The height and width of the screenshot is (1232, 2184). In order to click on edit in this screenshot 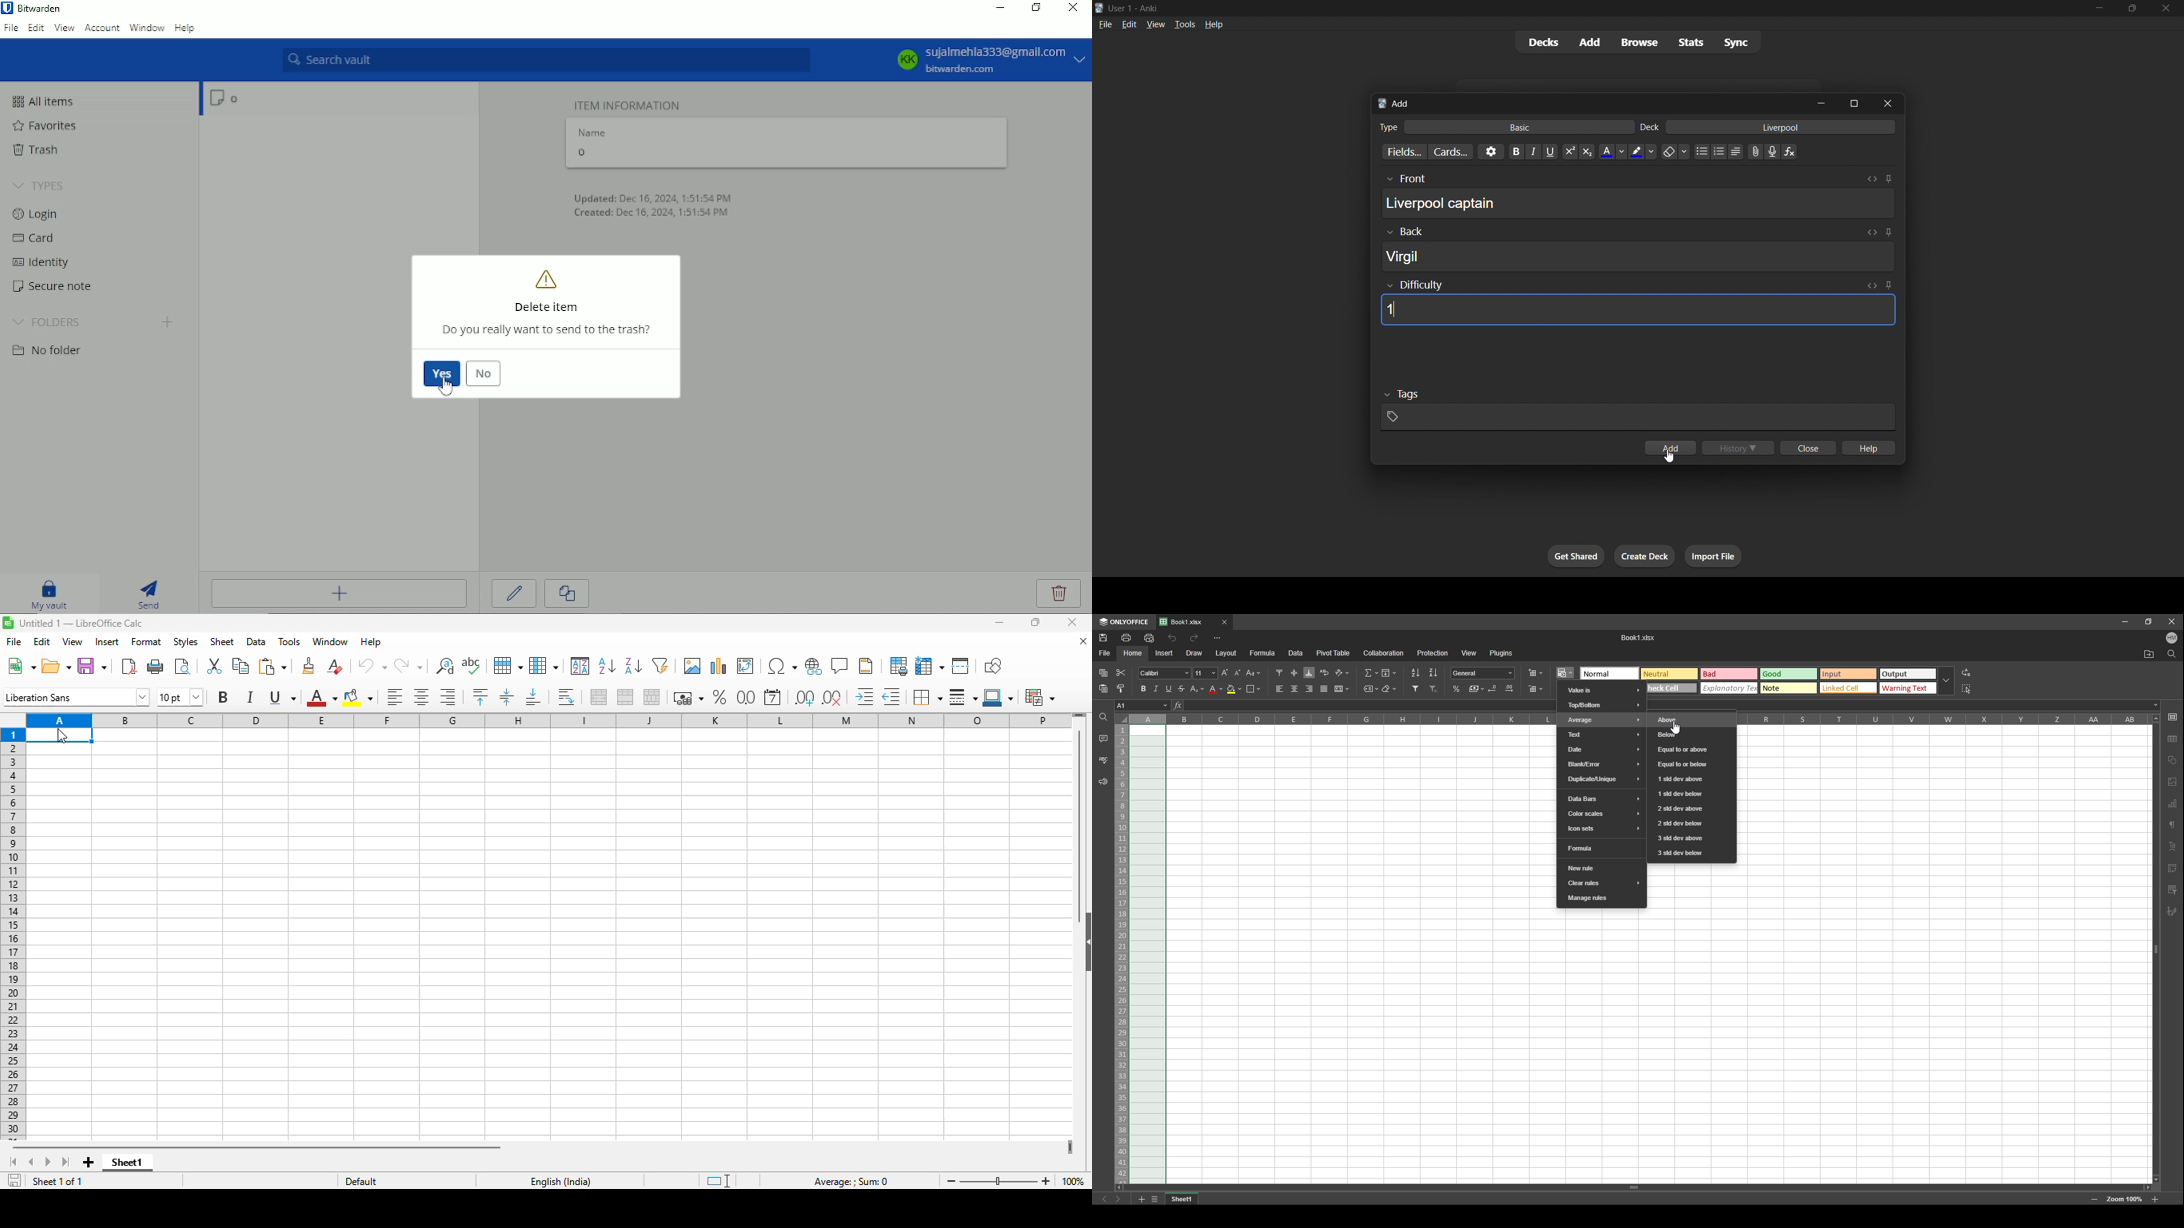, I will do `click(1130, 24)`.